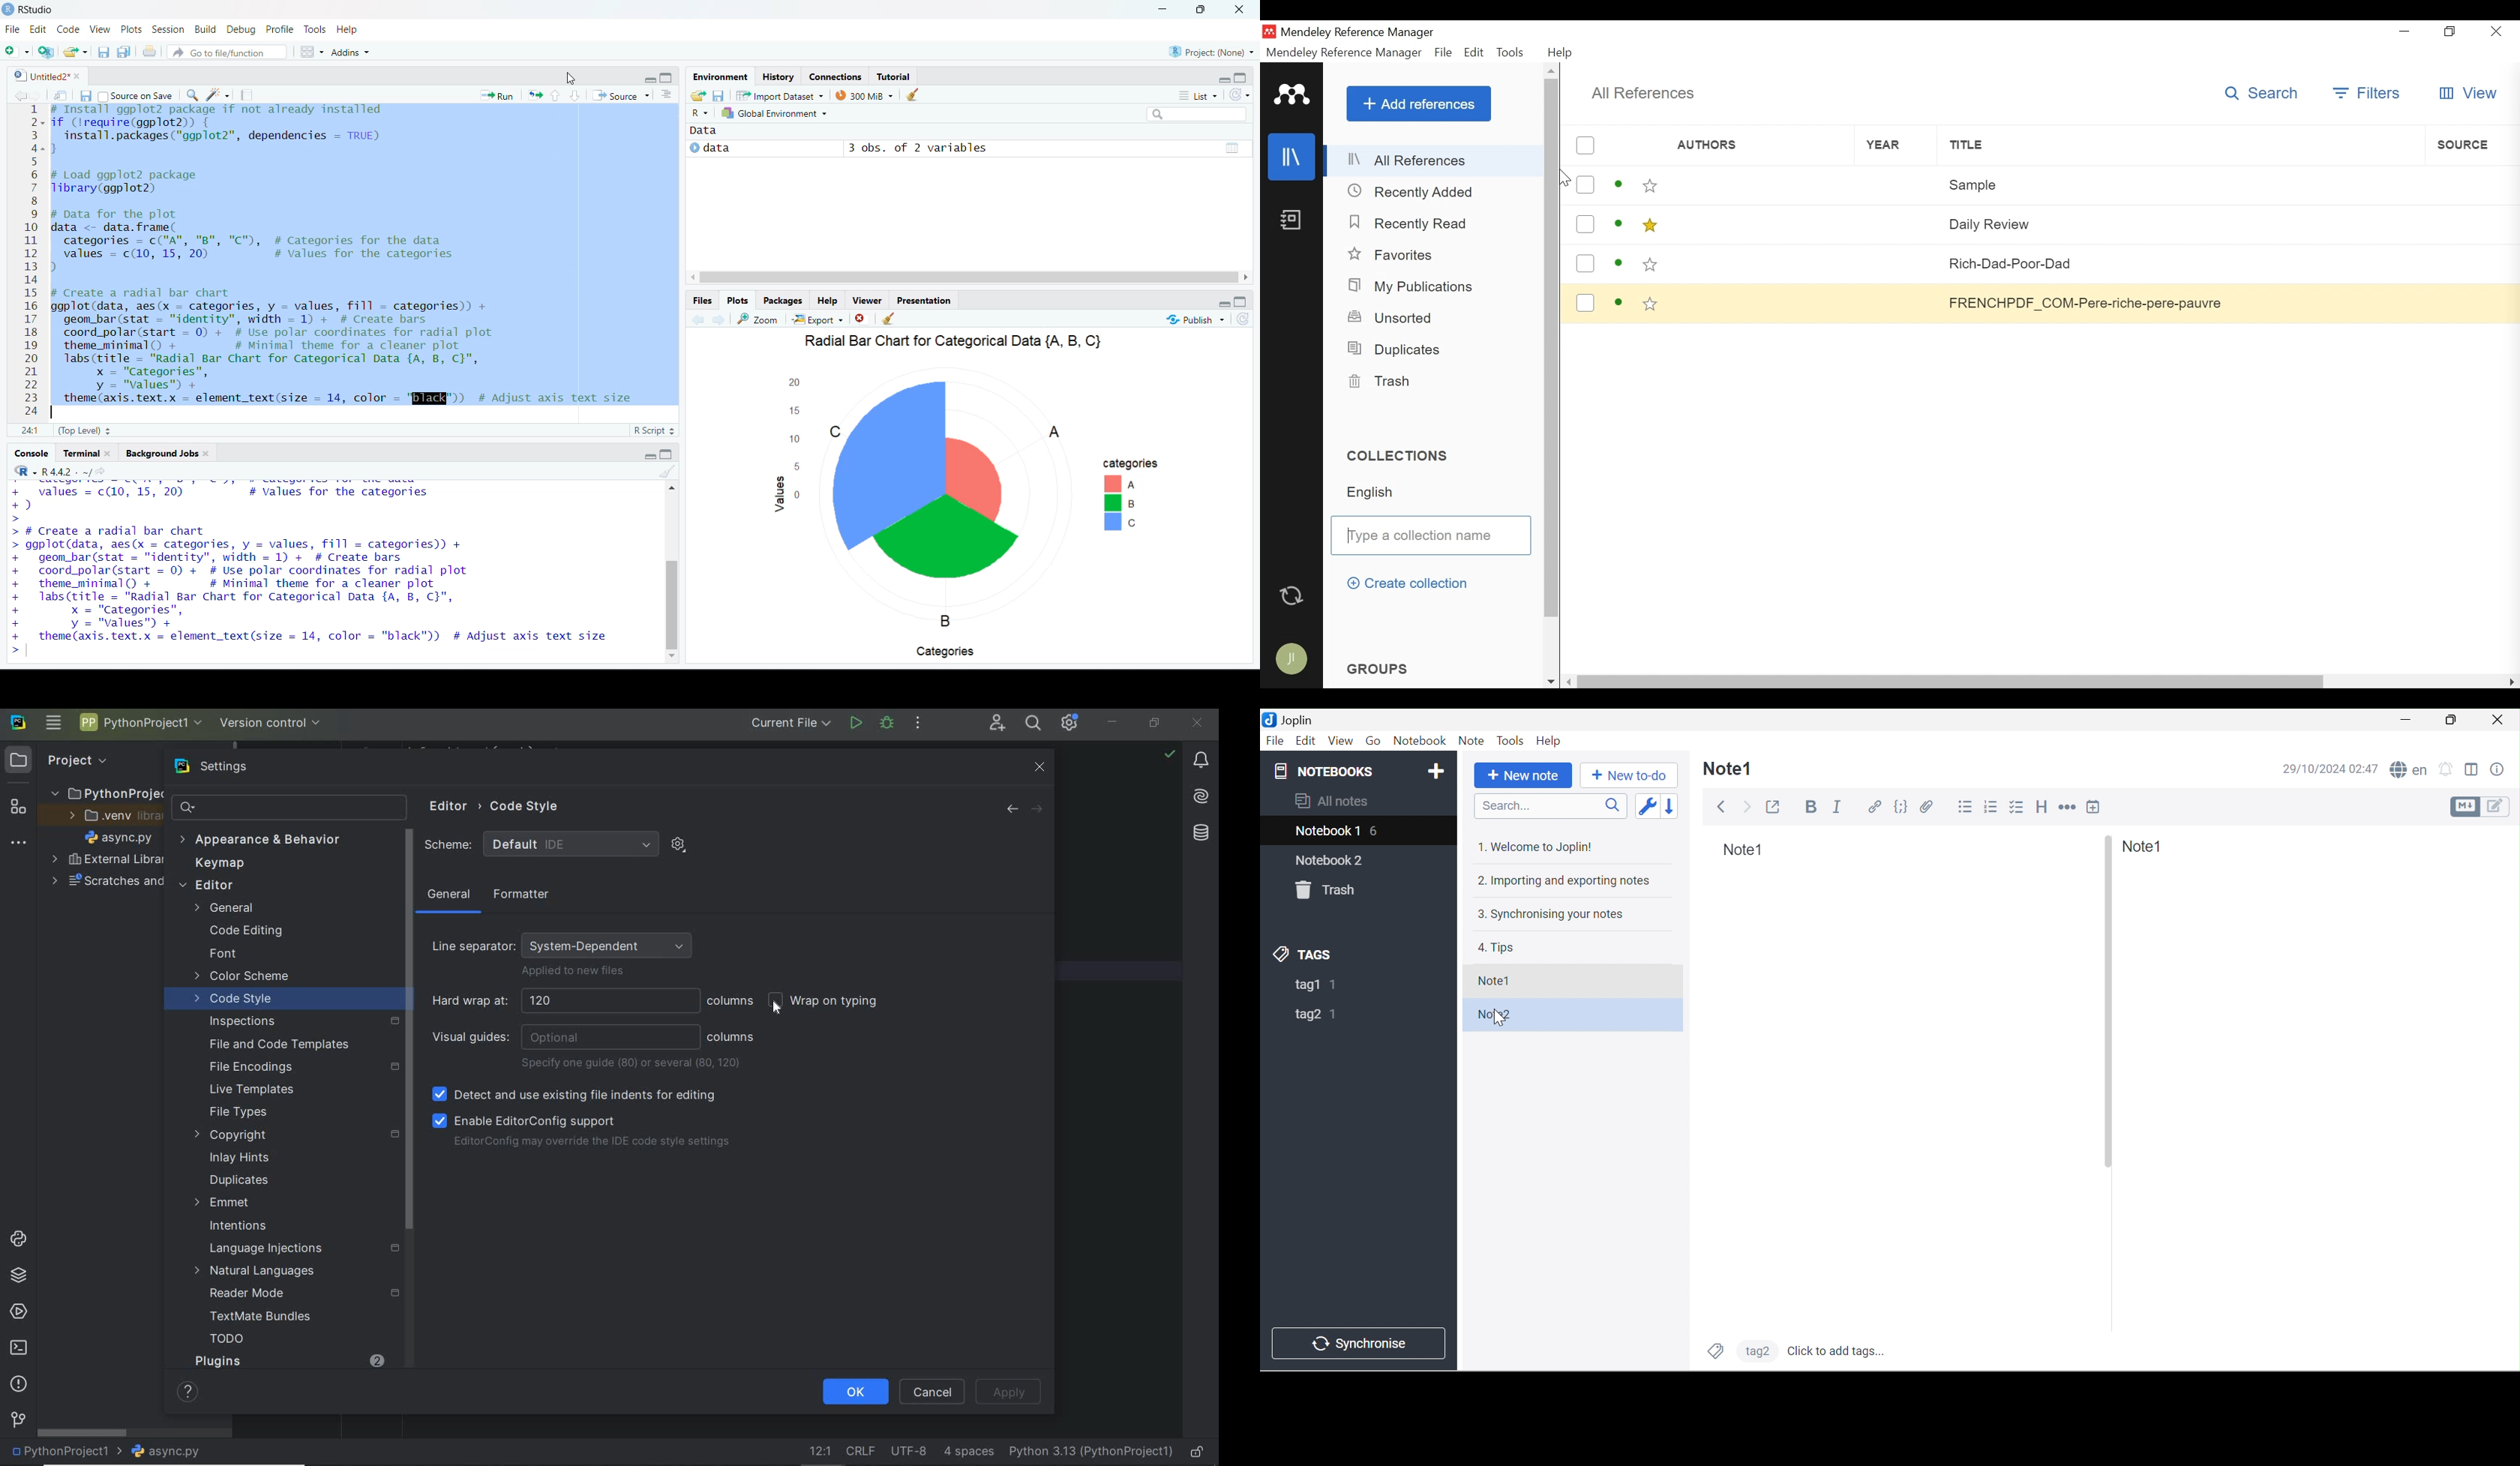 Image resolution: width=2520 pixels, height=1484 pixels. Describe the element at coordinates (1512, 741) in the screenshot. I see `Tools` at that location.